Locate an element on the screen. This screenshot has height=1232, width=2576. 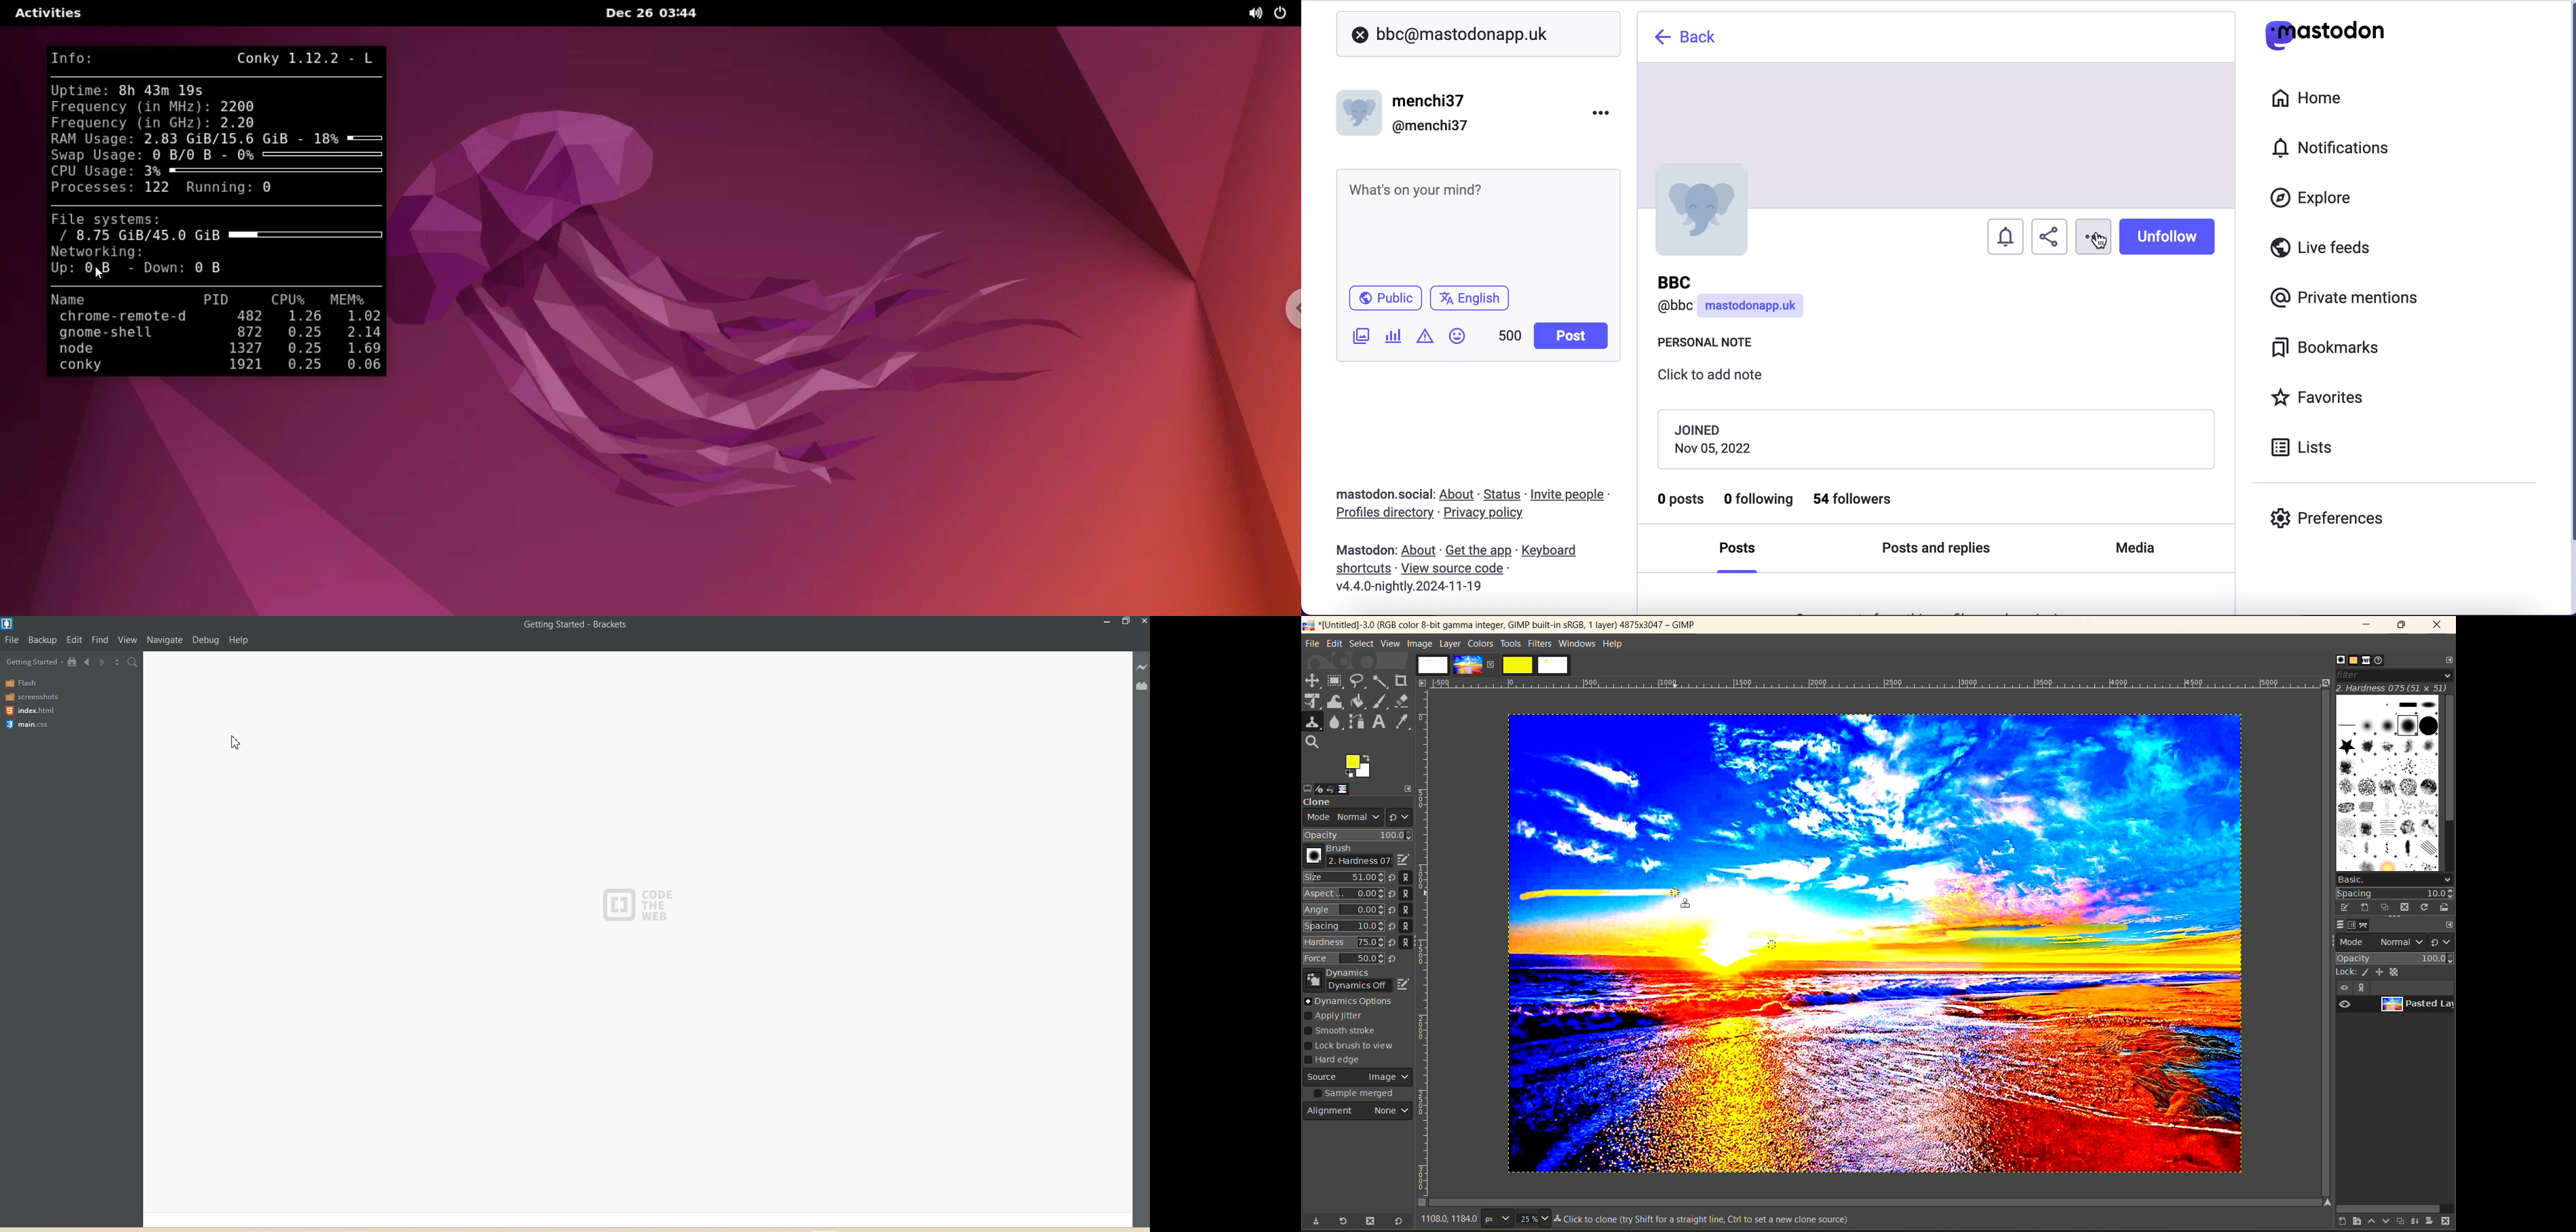
delete this brush is located at coordinates (2405, 907).